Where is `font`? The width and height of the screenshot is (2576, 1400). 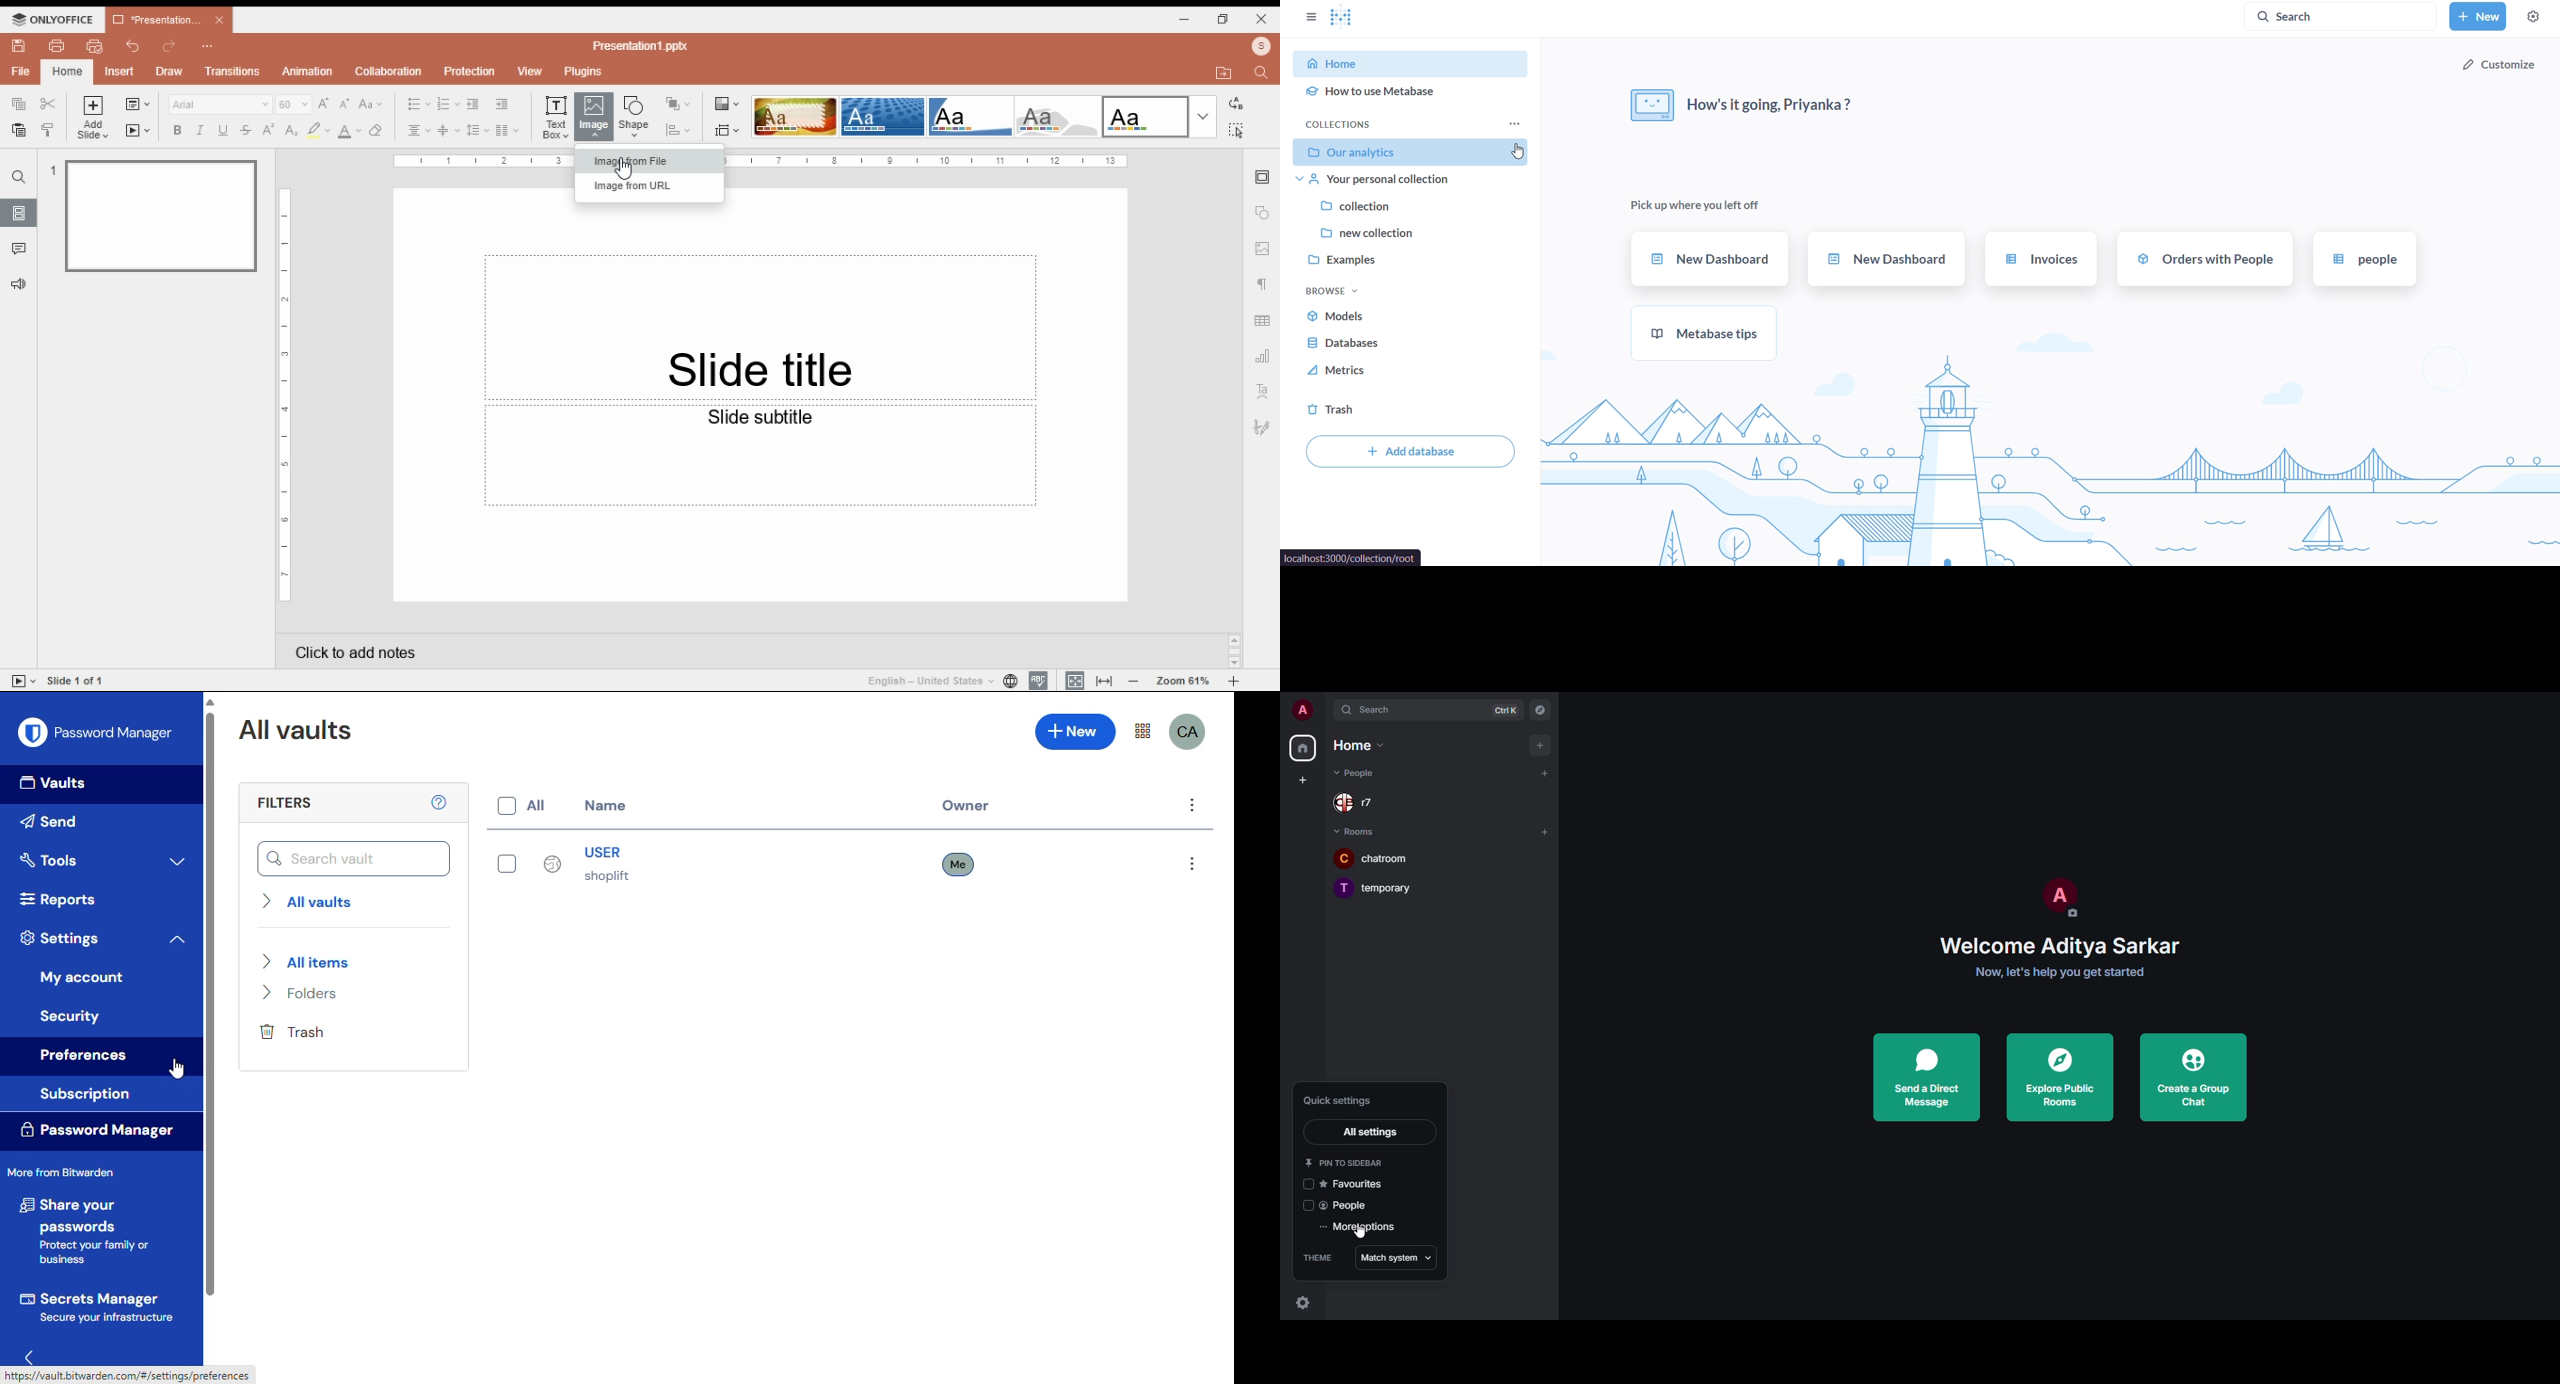
font is located at coordinates (220, 105).